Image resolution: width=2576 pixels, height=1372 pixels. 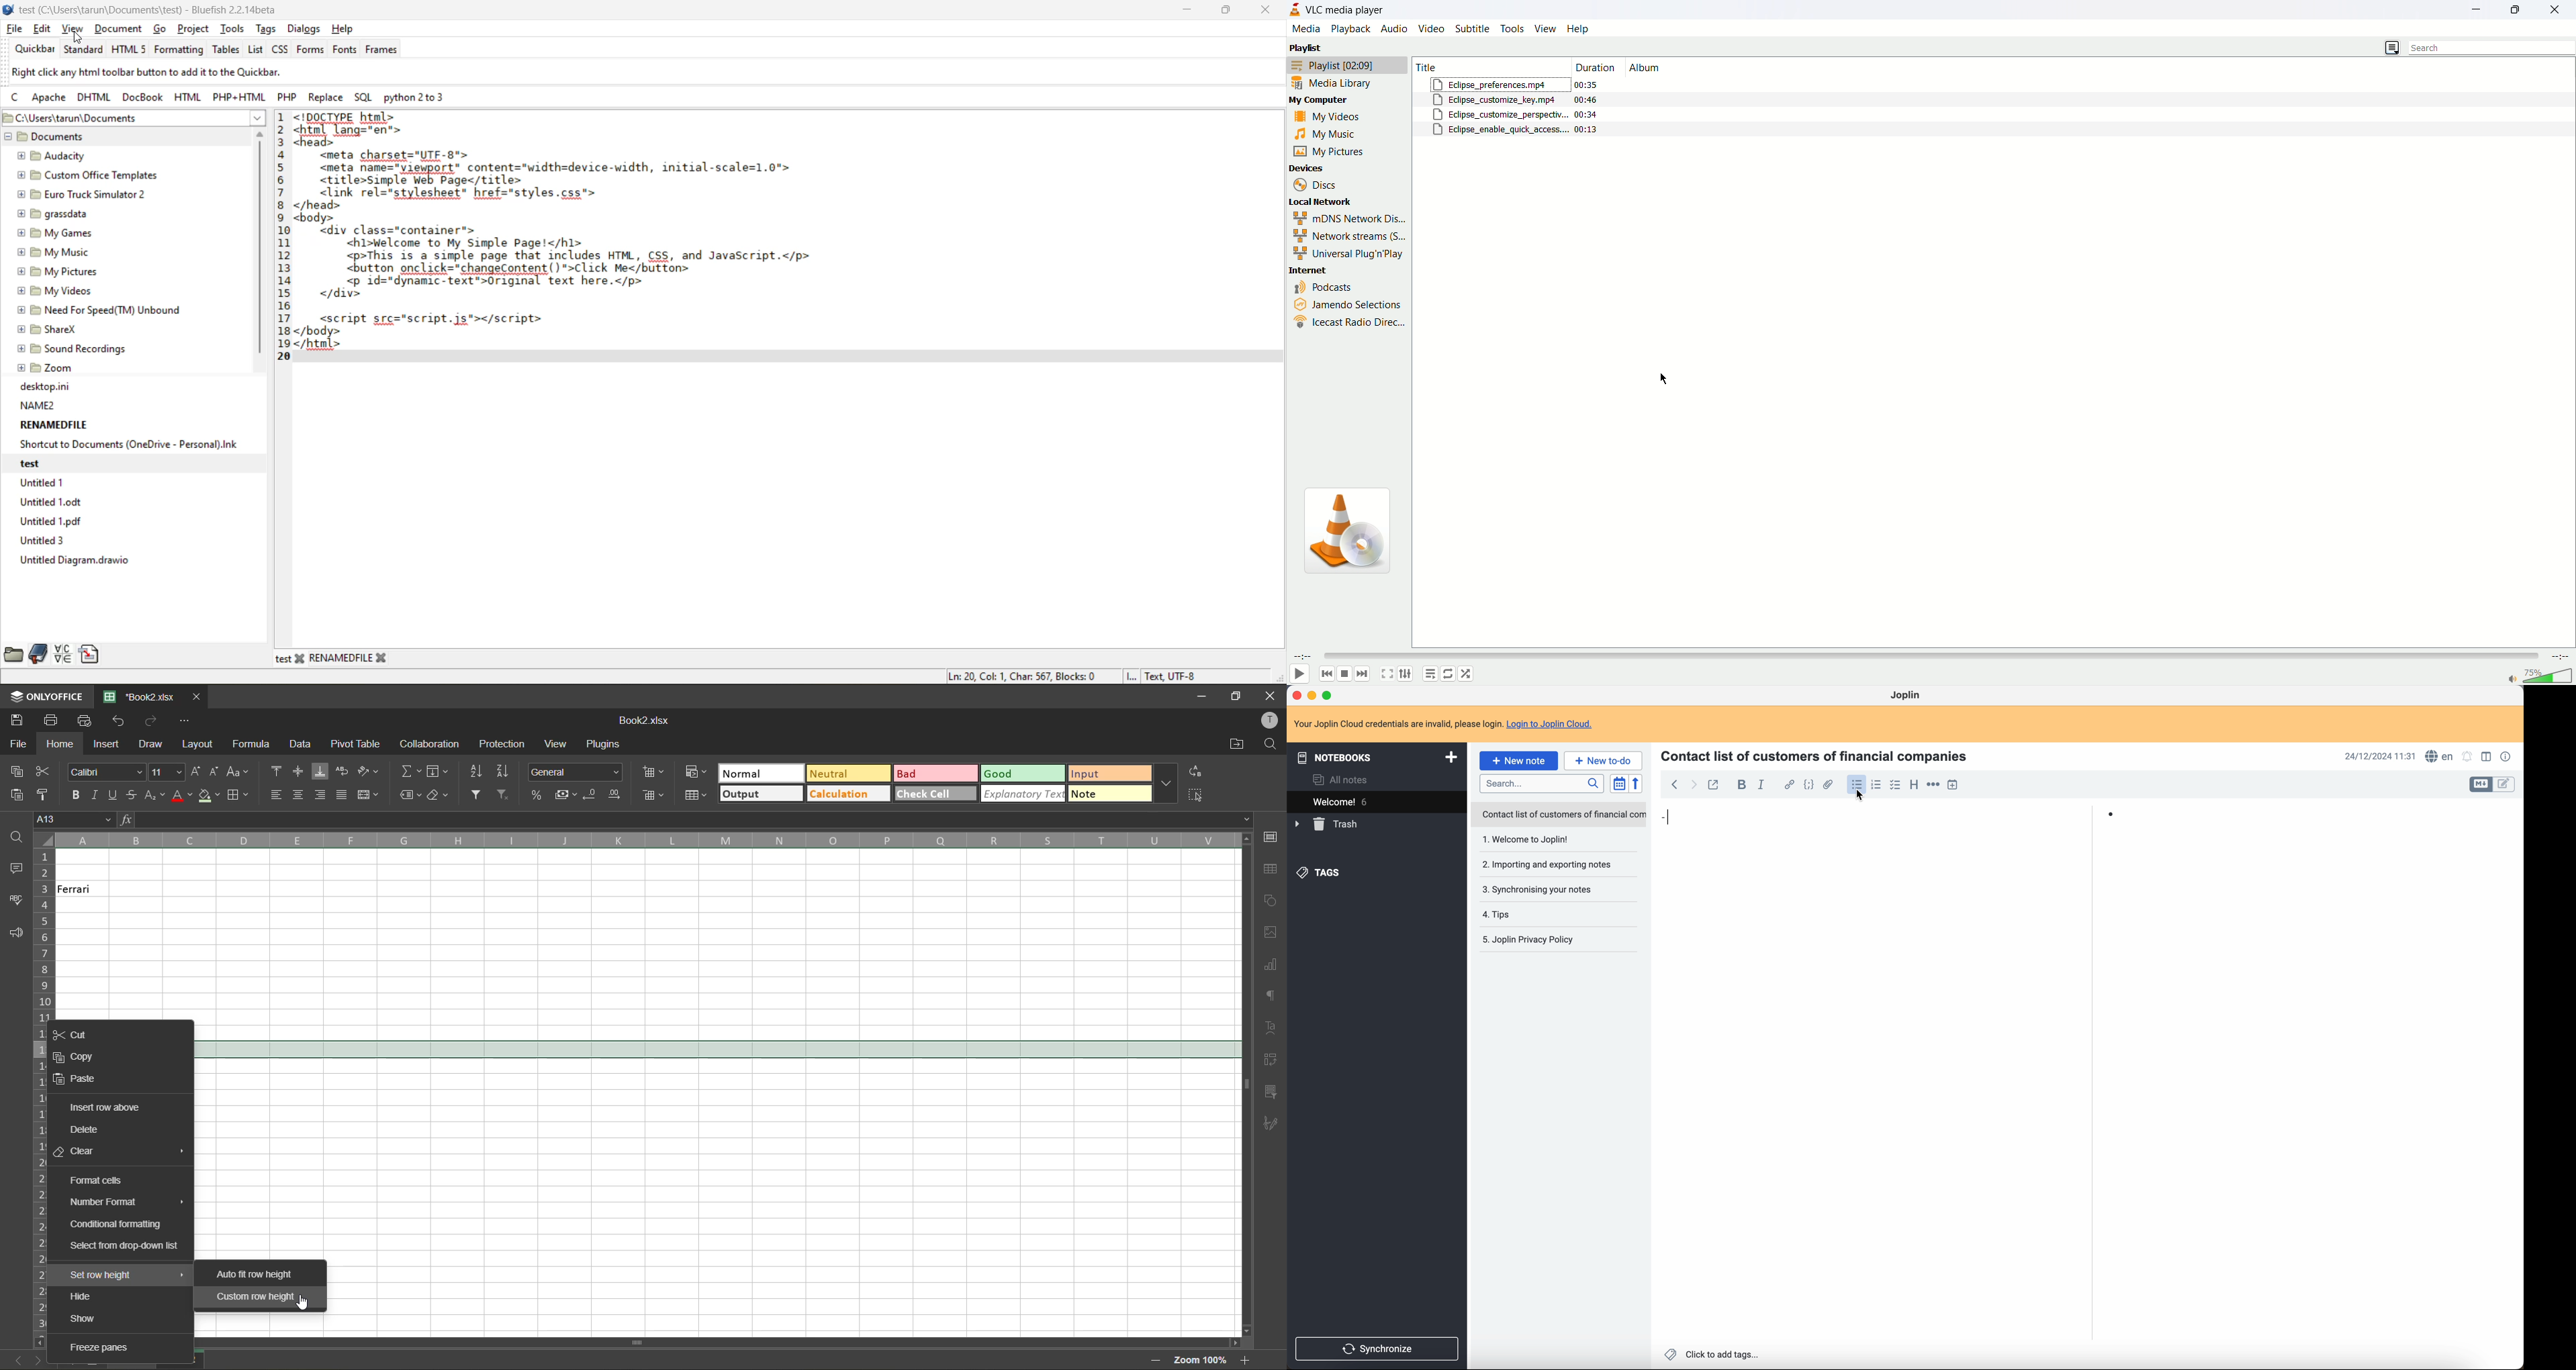 I want to click on spellcheck, so click(x=16, y=901).